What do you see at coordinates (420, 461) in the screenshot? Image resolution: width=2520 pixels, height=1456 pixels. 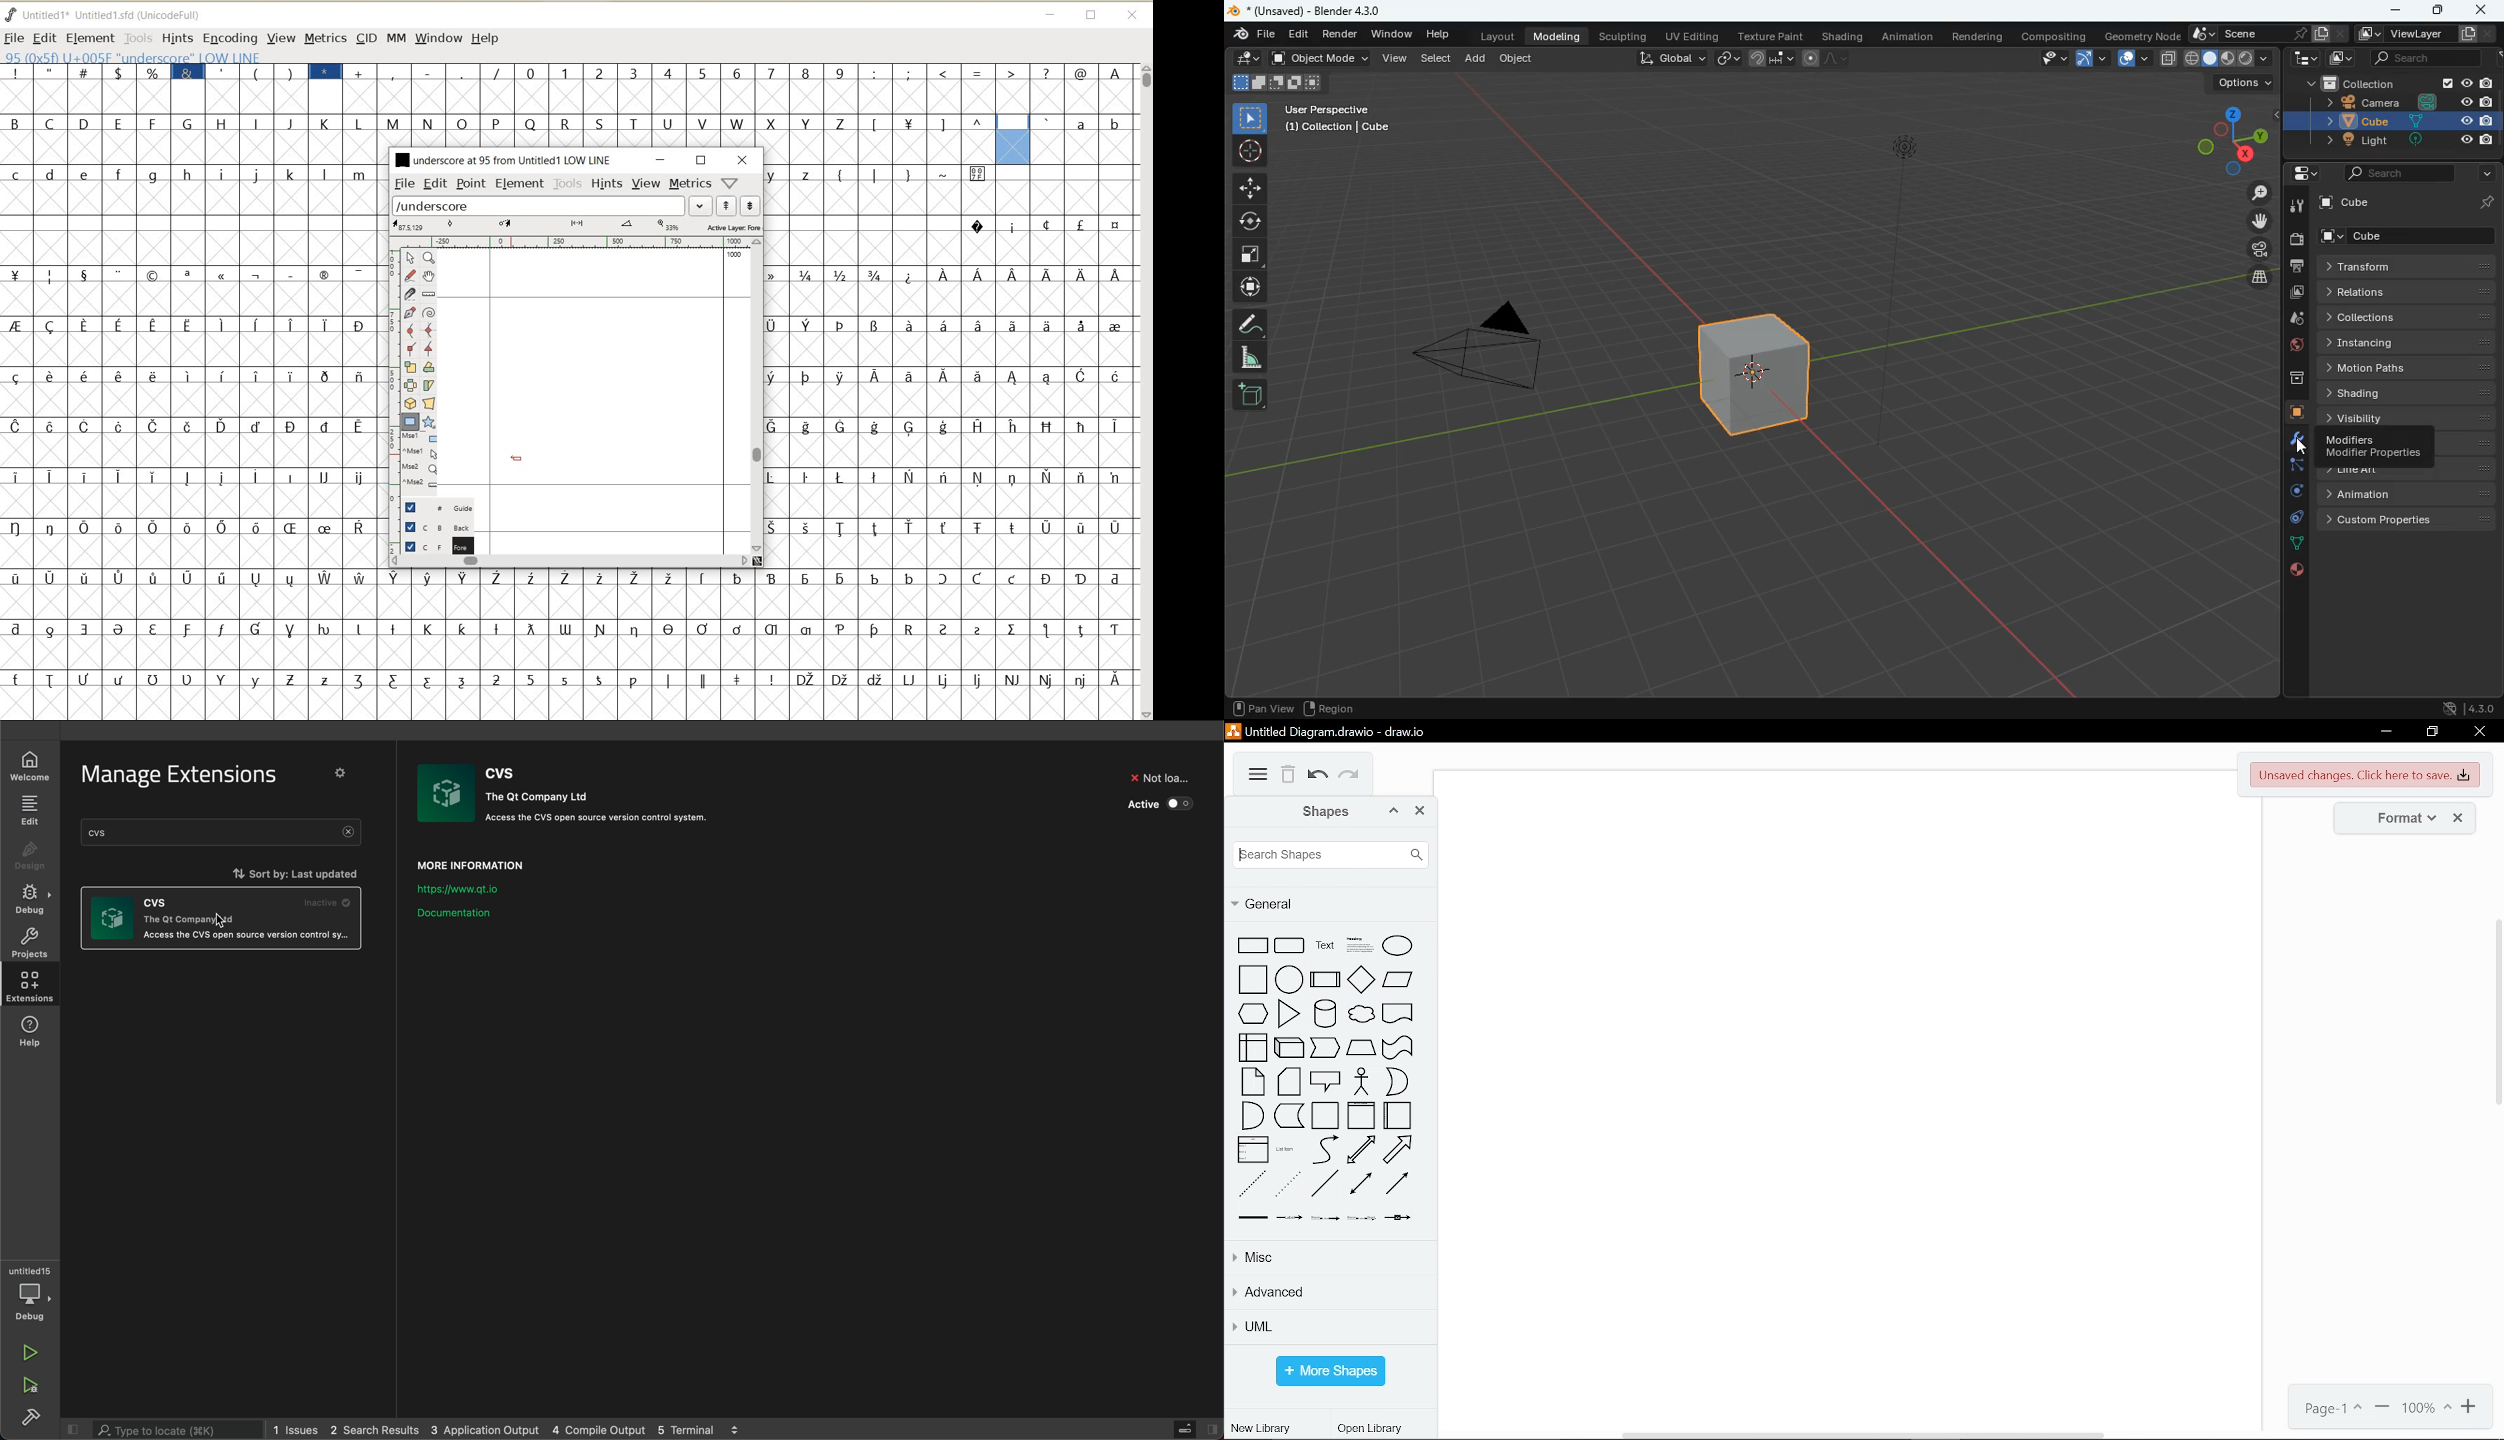 I see `cursor events on the opened outline window` at bounding box center [420, 461].